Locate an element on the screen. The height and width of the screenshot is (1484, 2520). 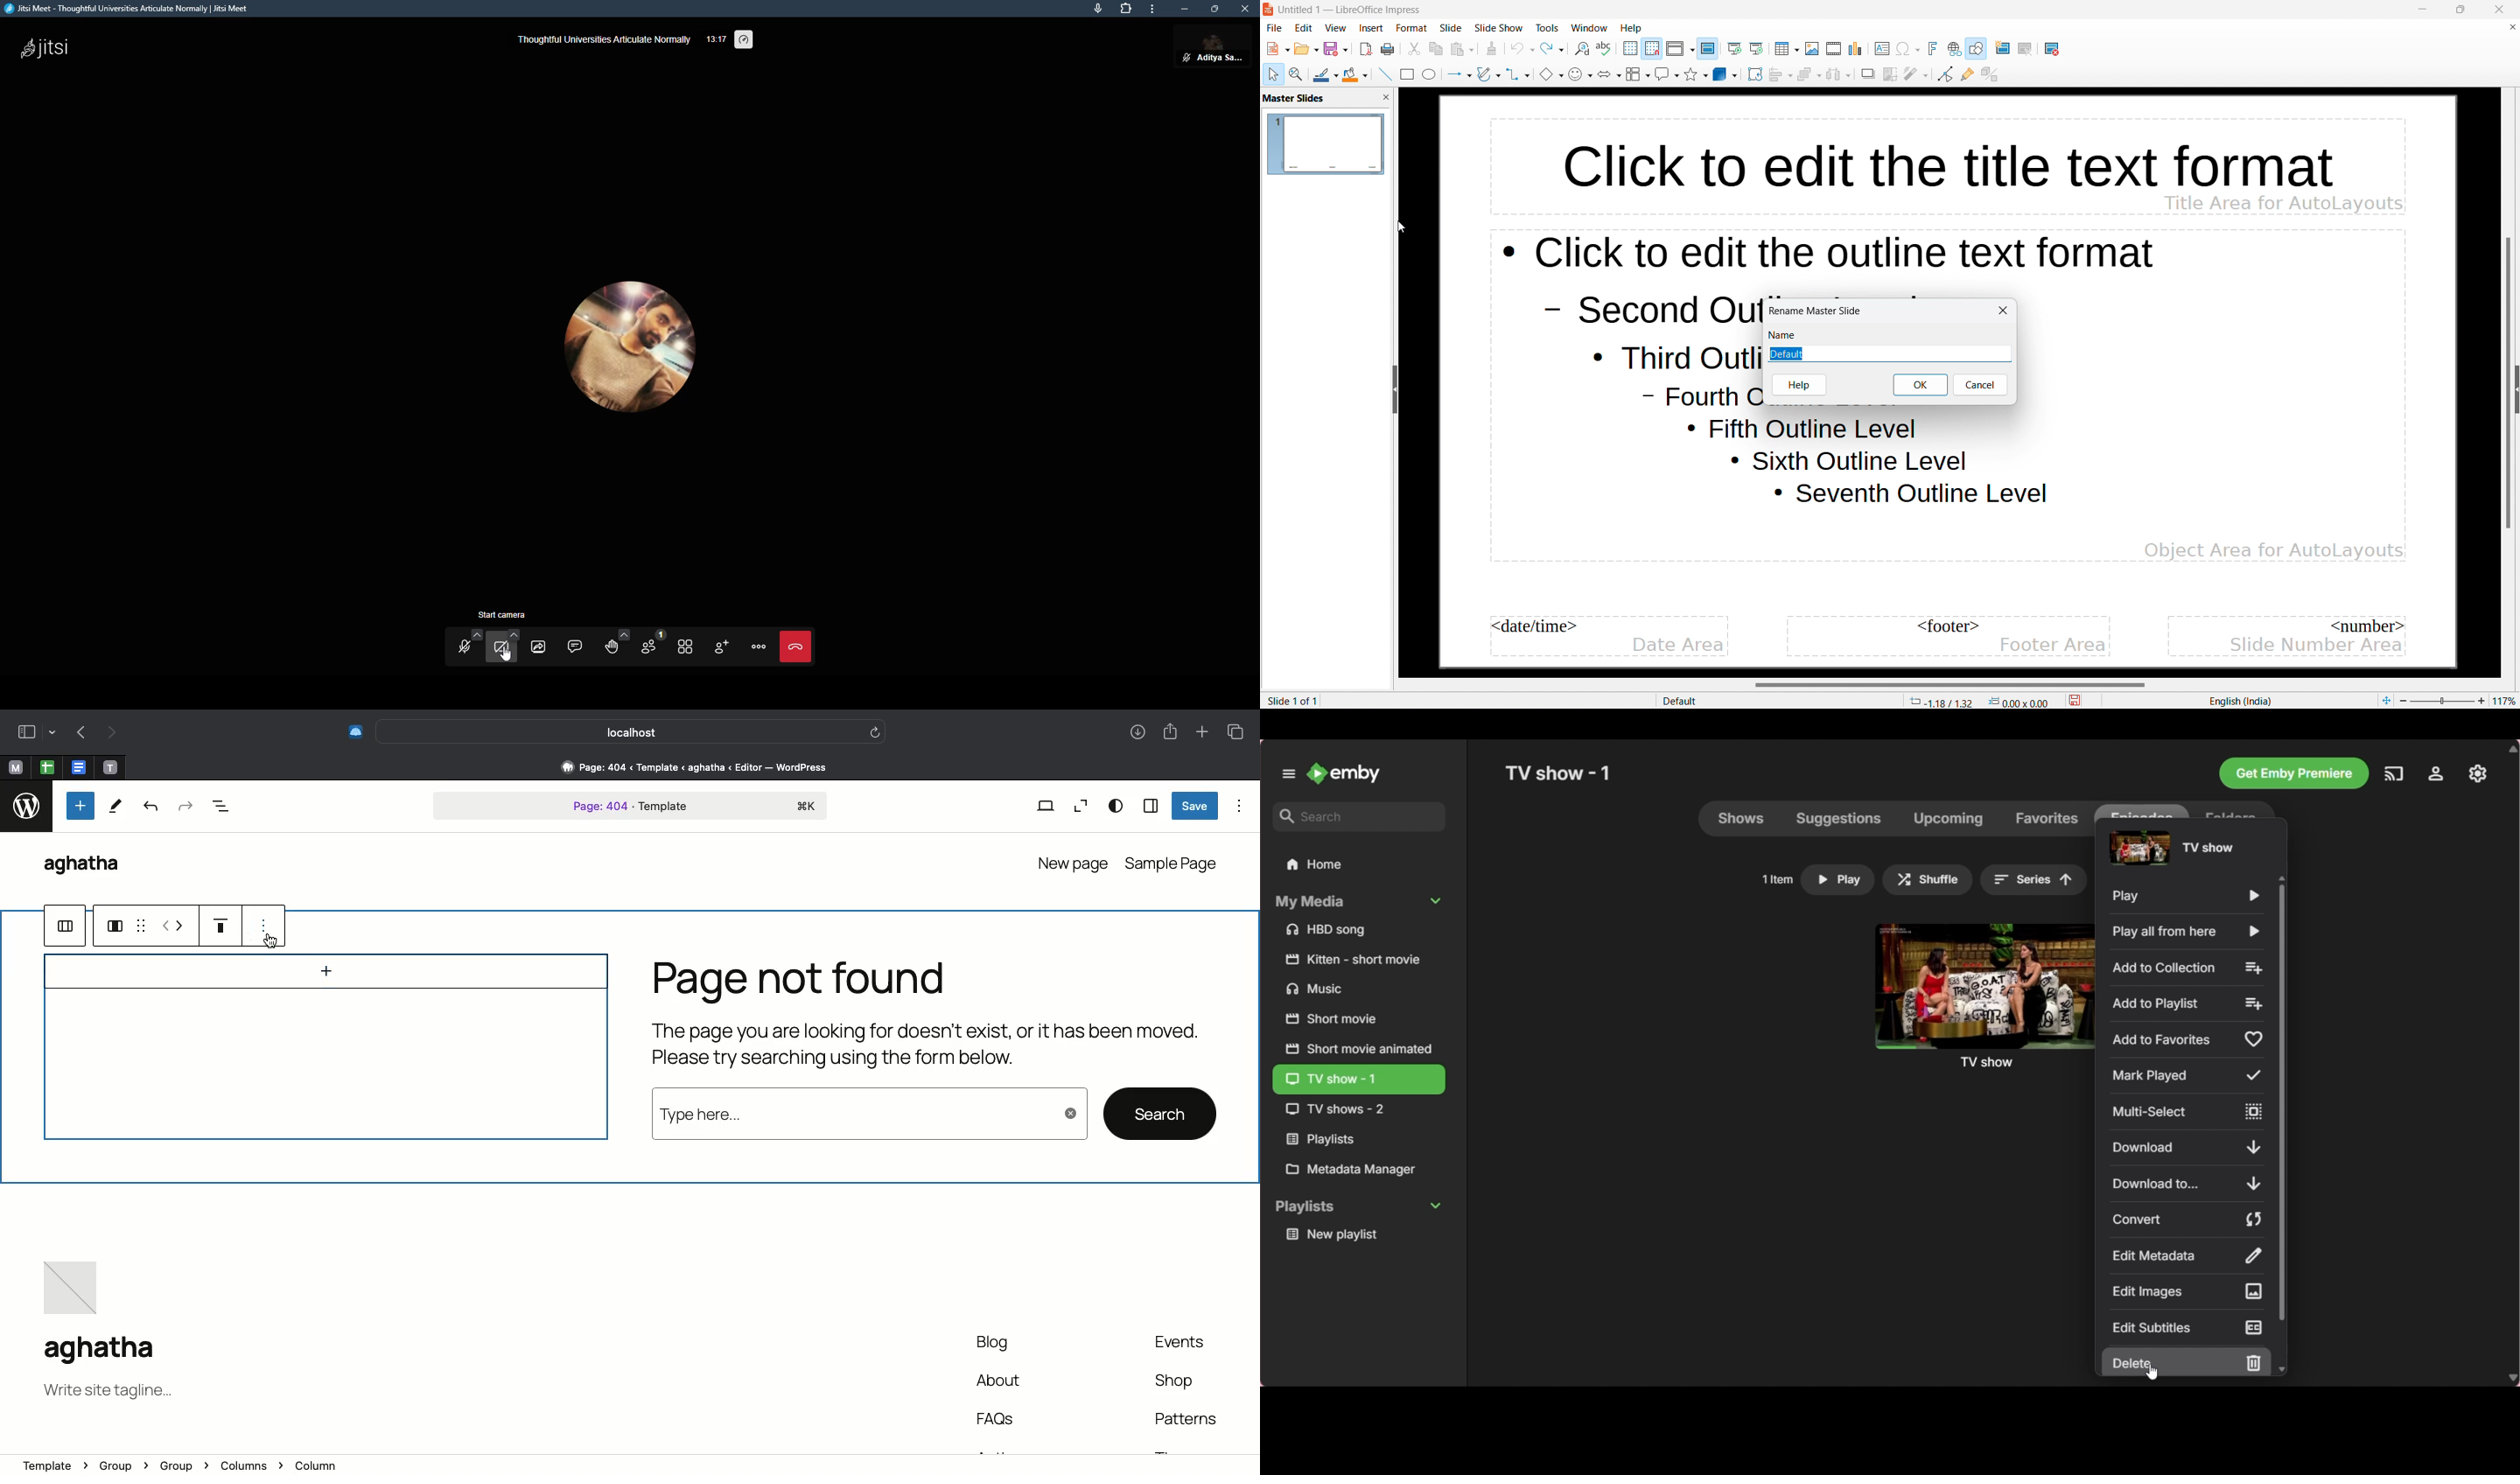
Tools is located at coordinates (115, 807).